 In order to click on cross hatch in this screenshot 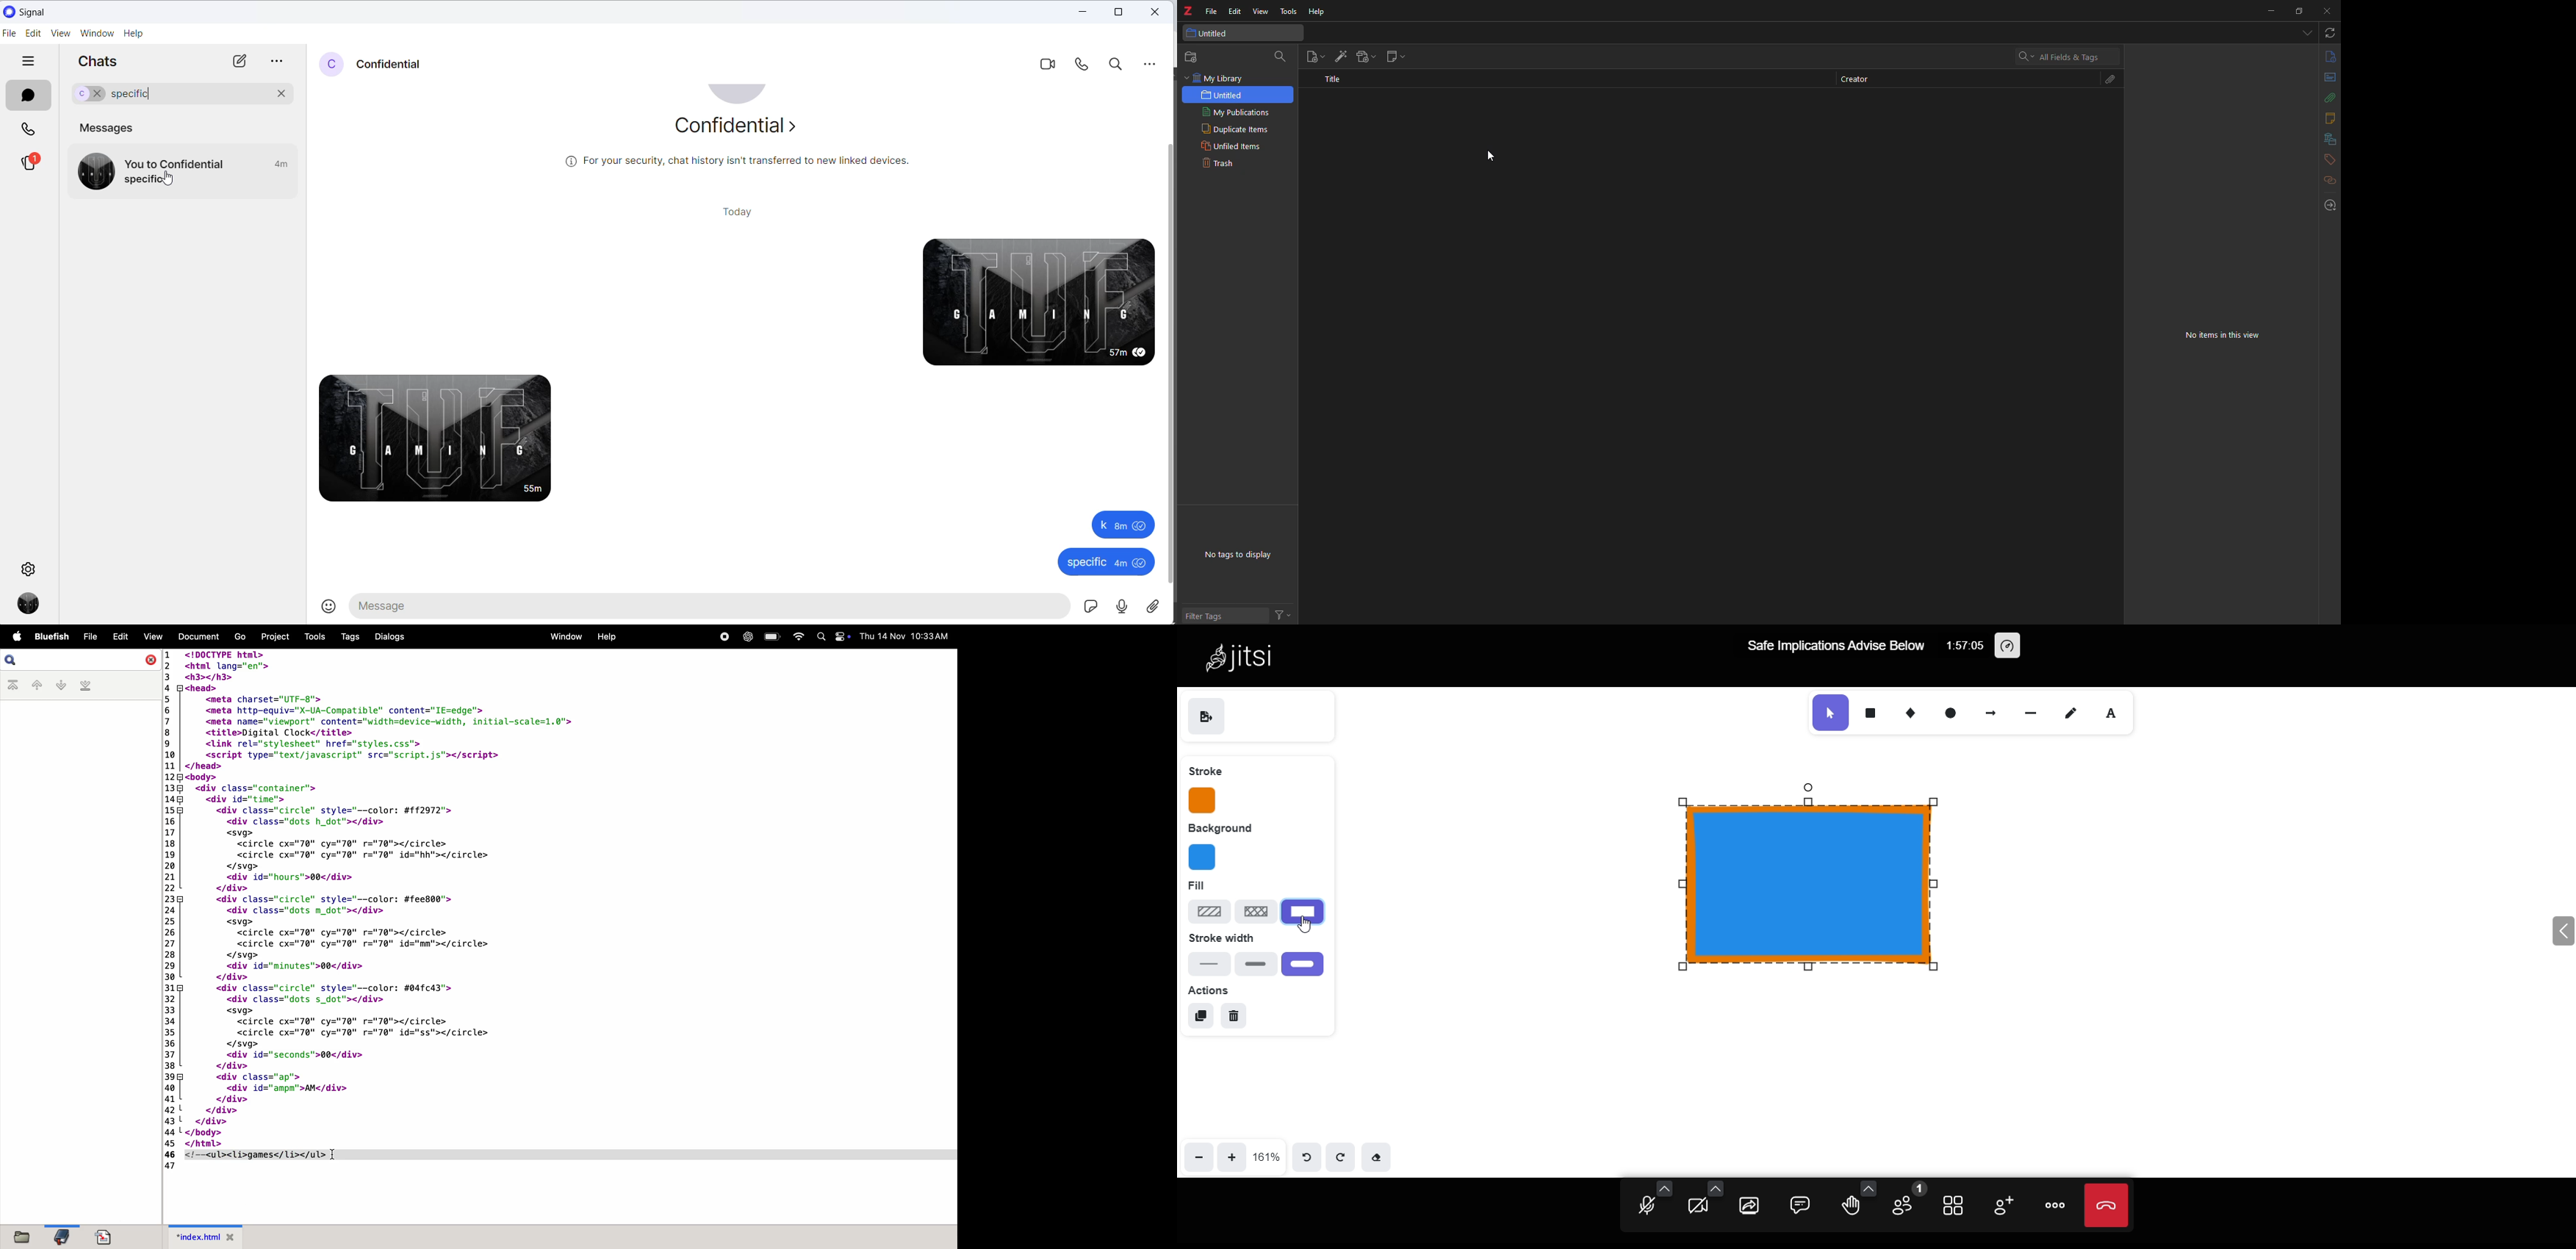, I will do `click(1256, 909)`.